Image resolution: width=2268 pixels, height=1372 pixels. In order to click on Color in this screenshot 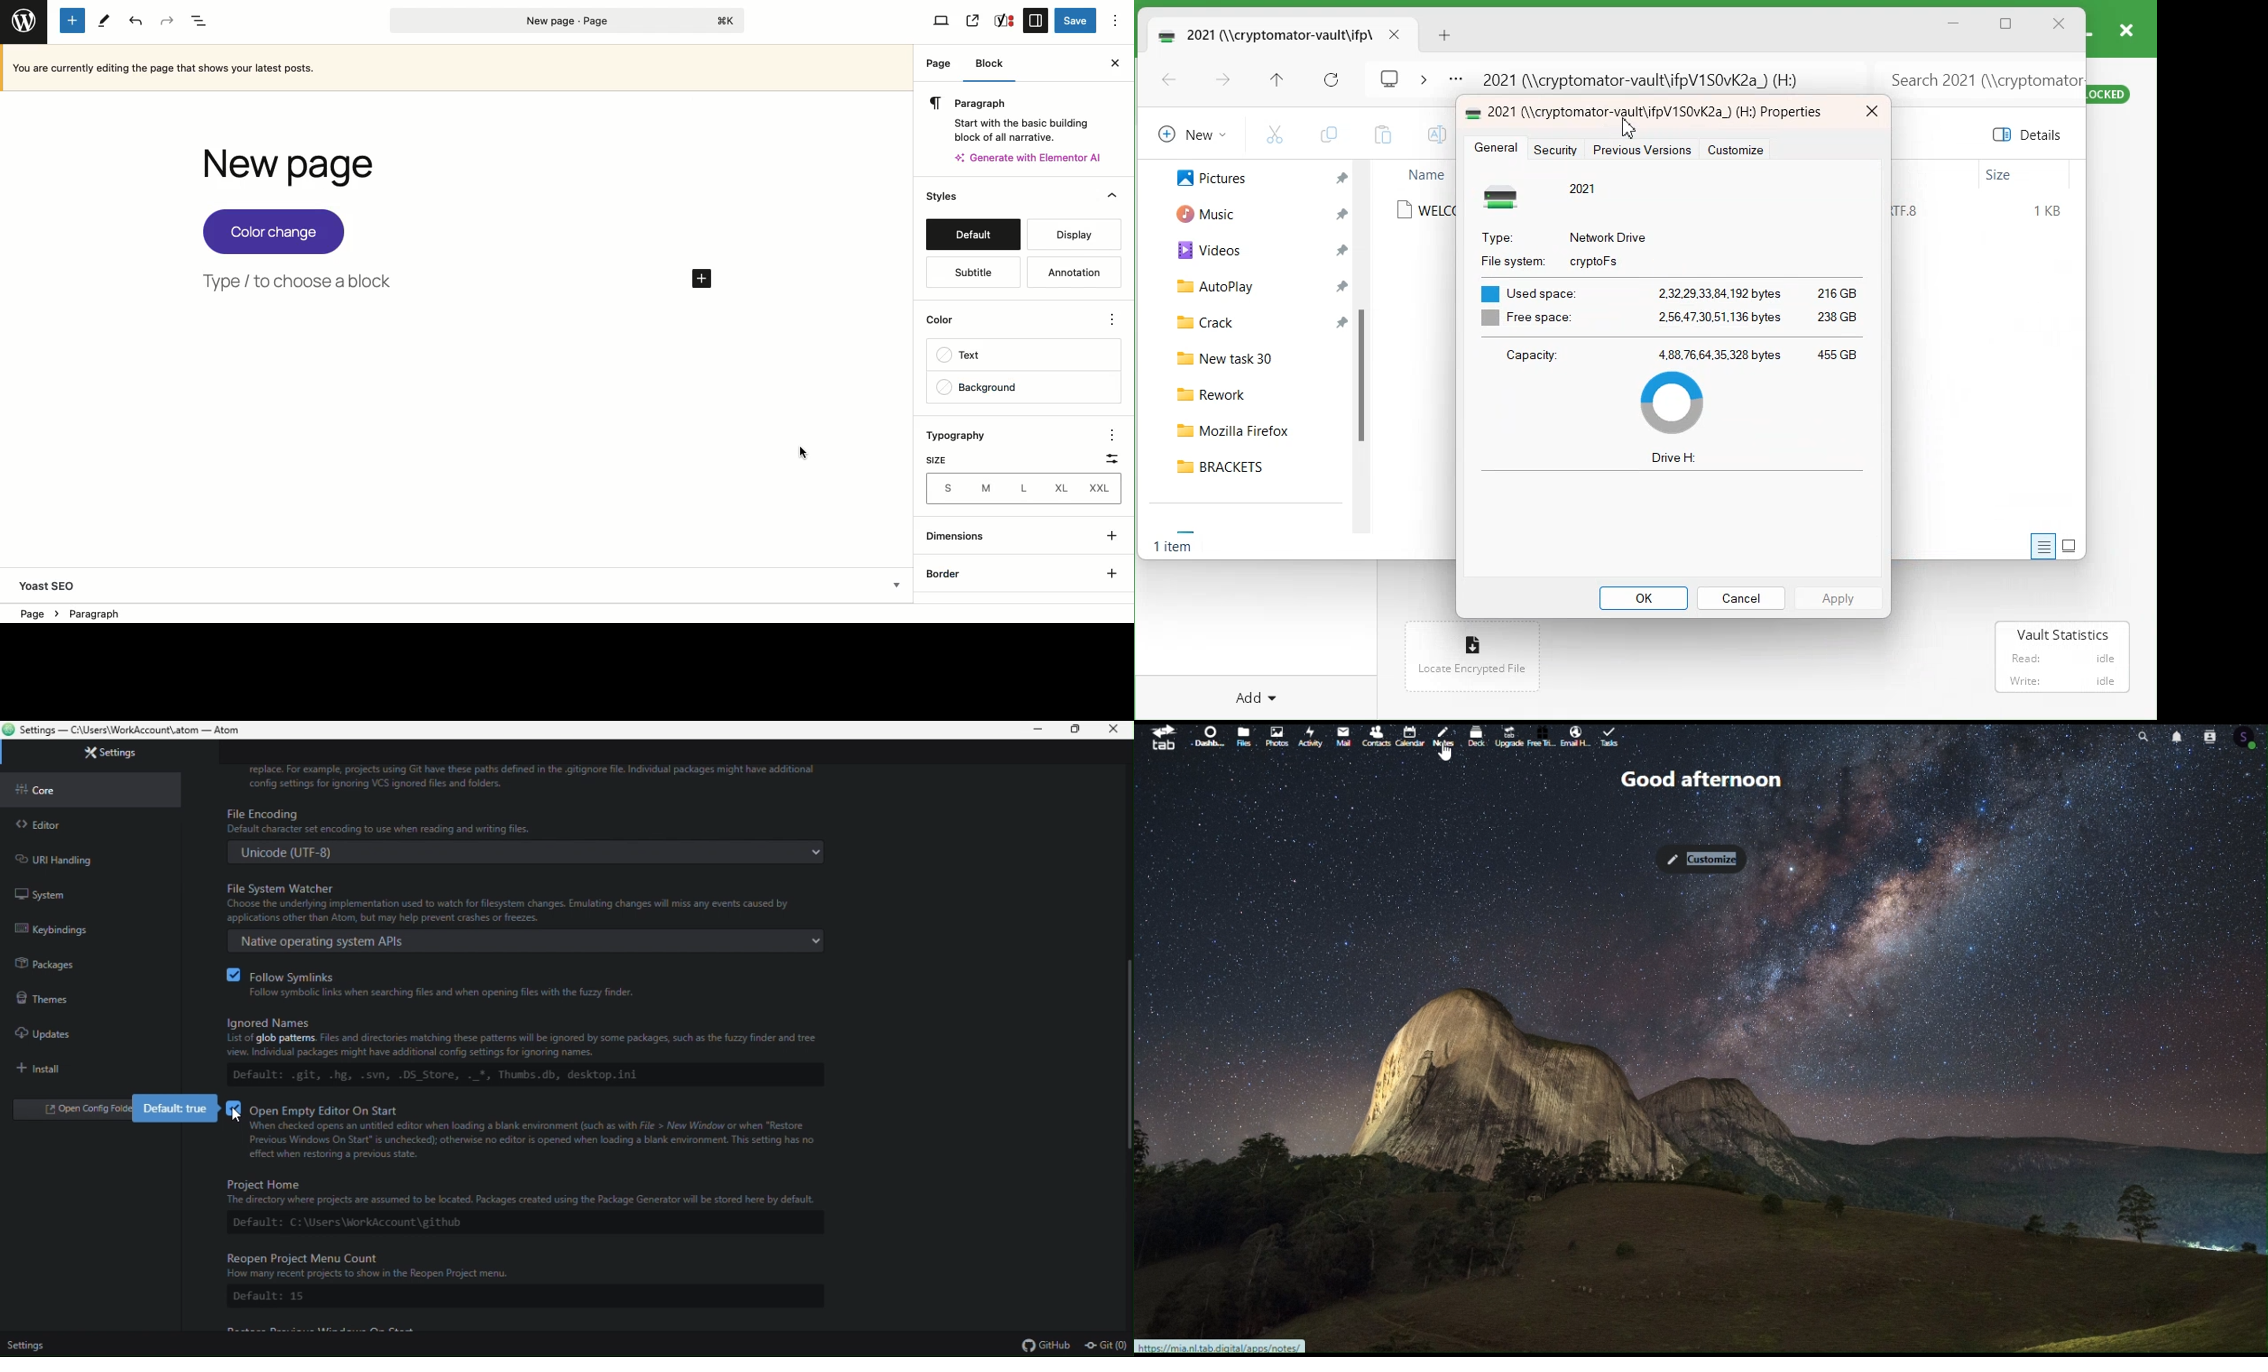, I will do `click(1016, 320)`.